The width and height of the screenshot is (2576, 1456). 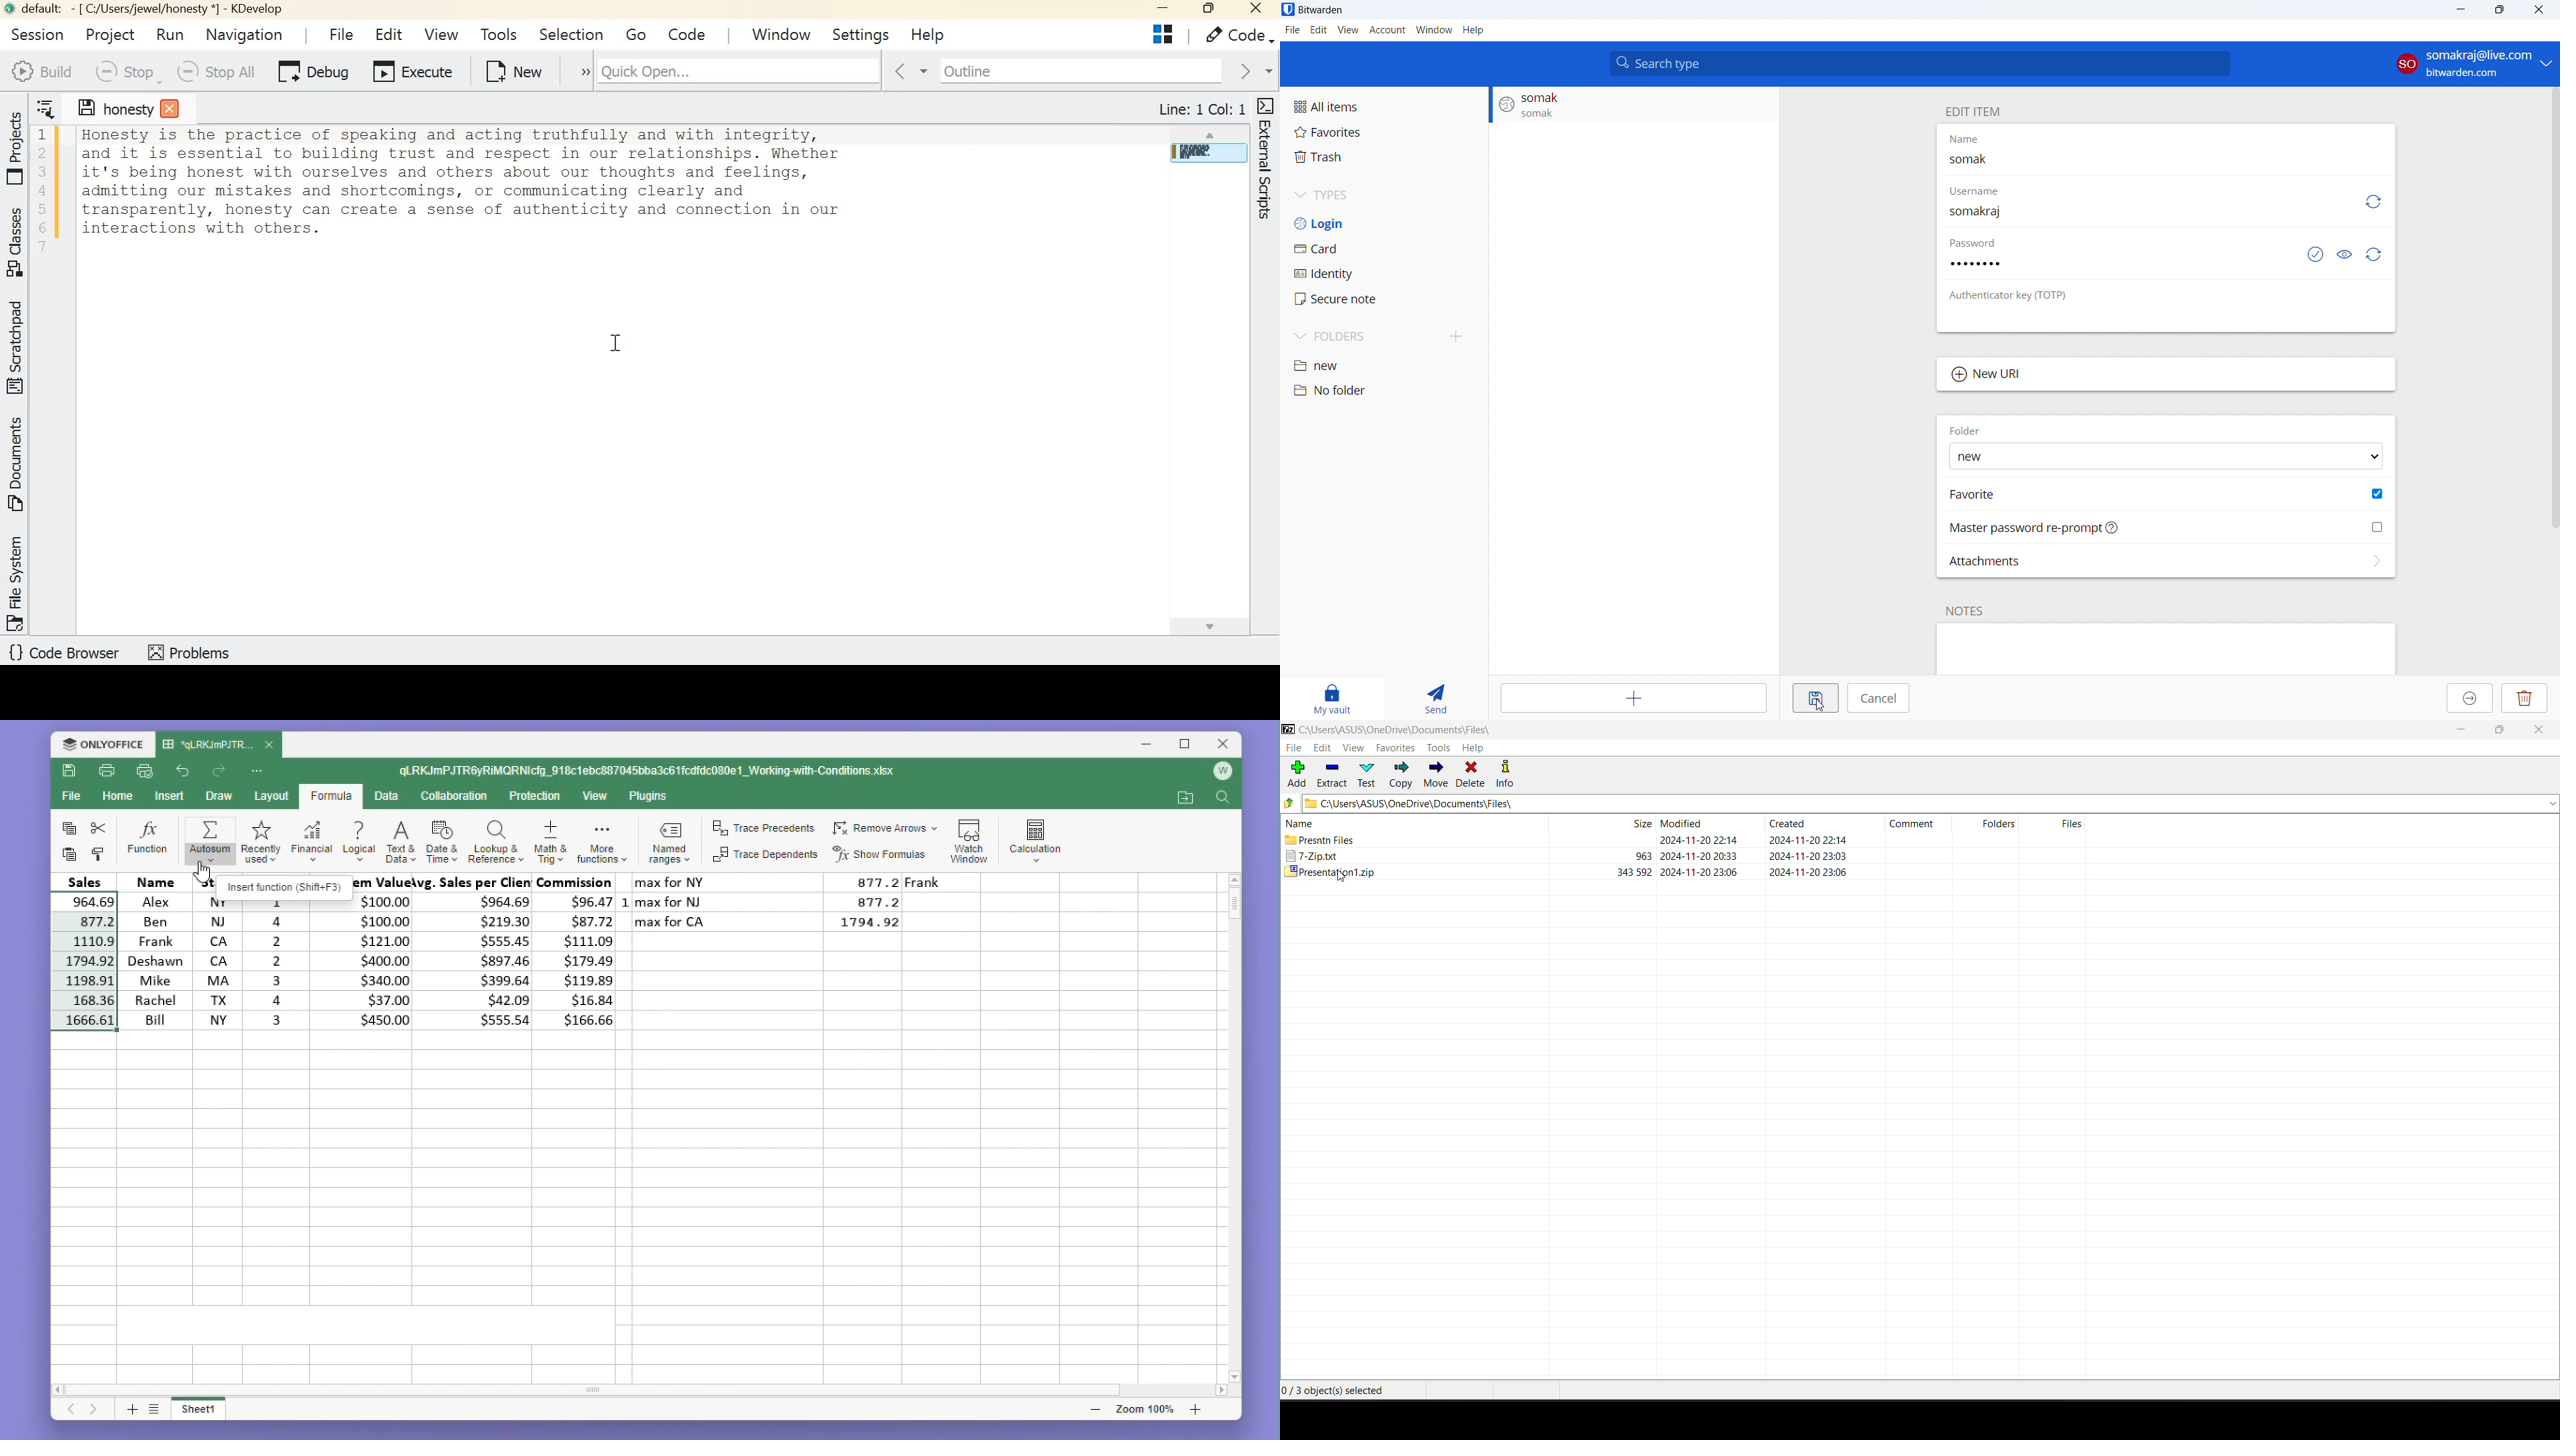 What do you see at coordinates (477, 951) in the screenshot?
I see `avg. sales per client` at bounding box center [477, 951].